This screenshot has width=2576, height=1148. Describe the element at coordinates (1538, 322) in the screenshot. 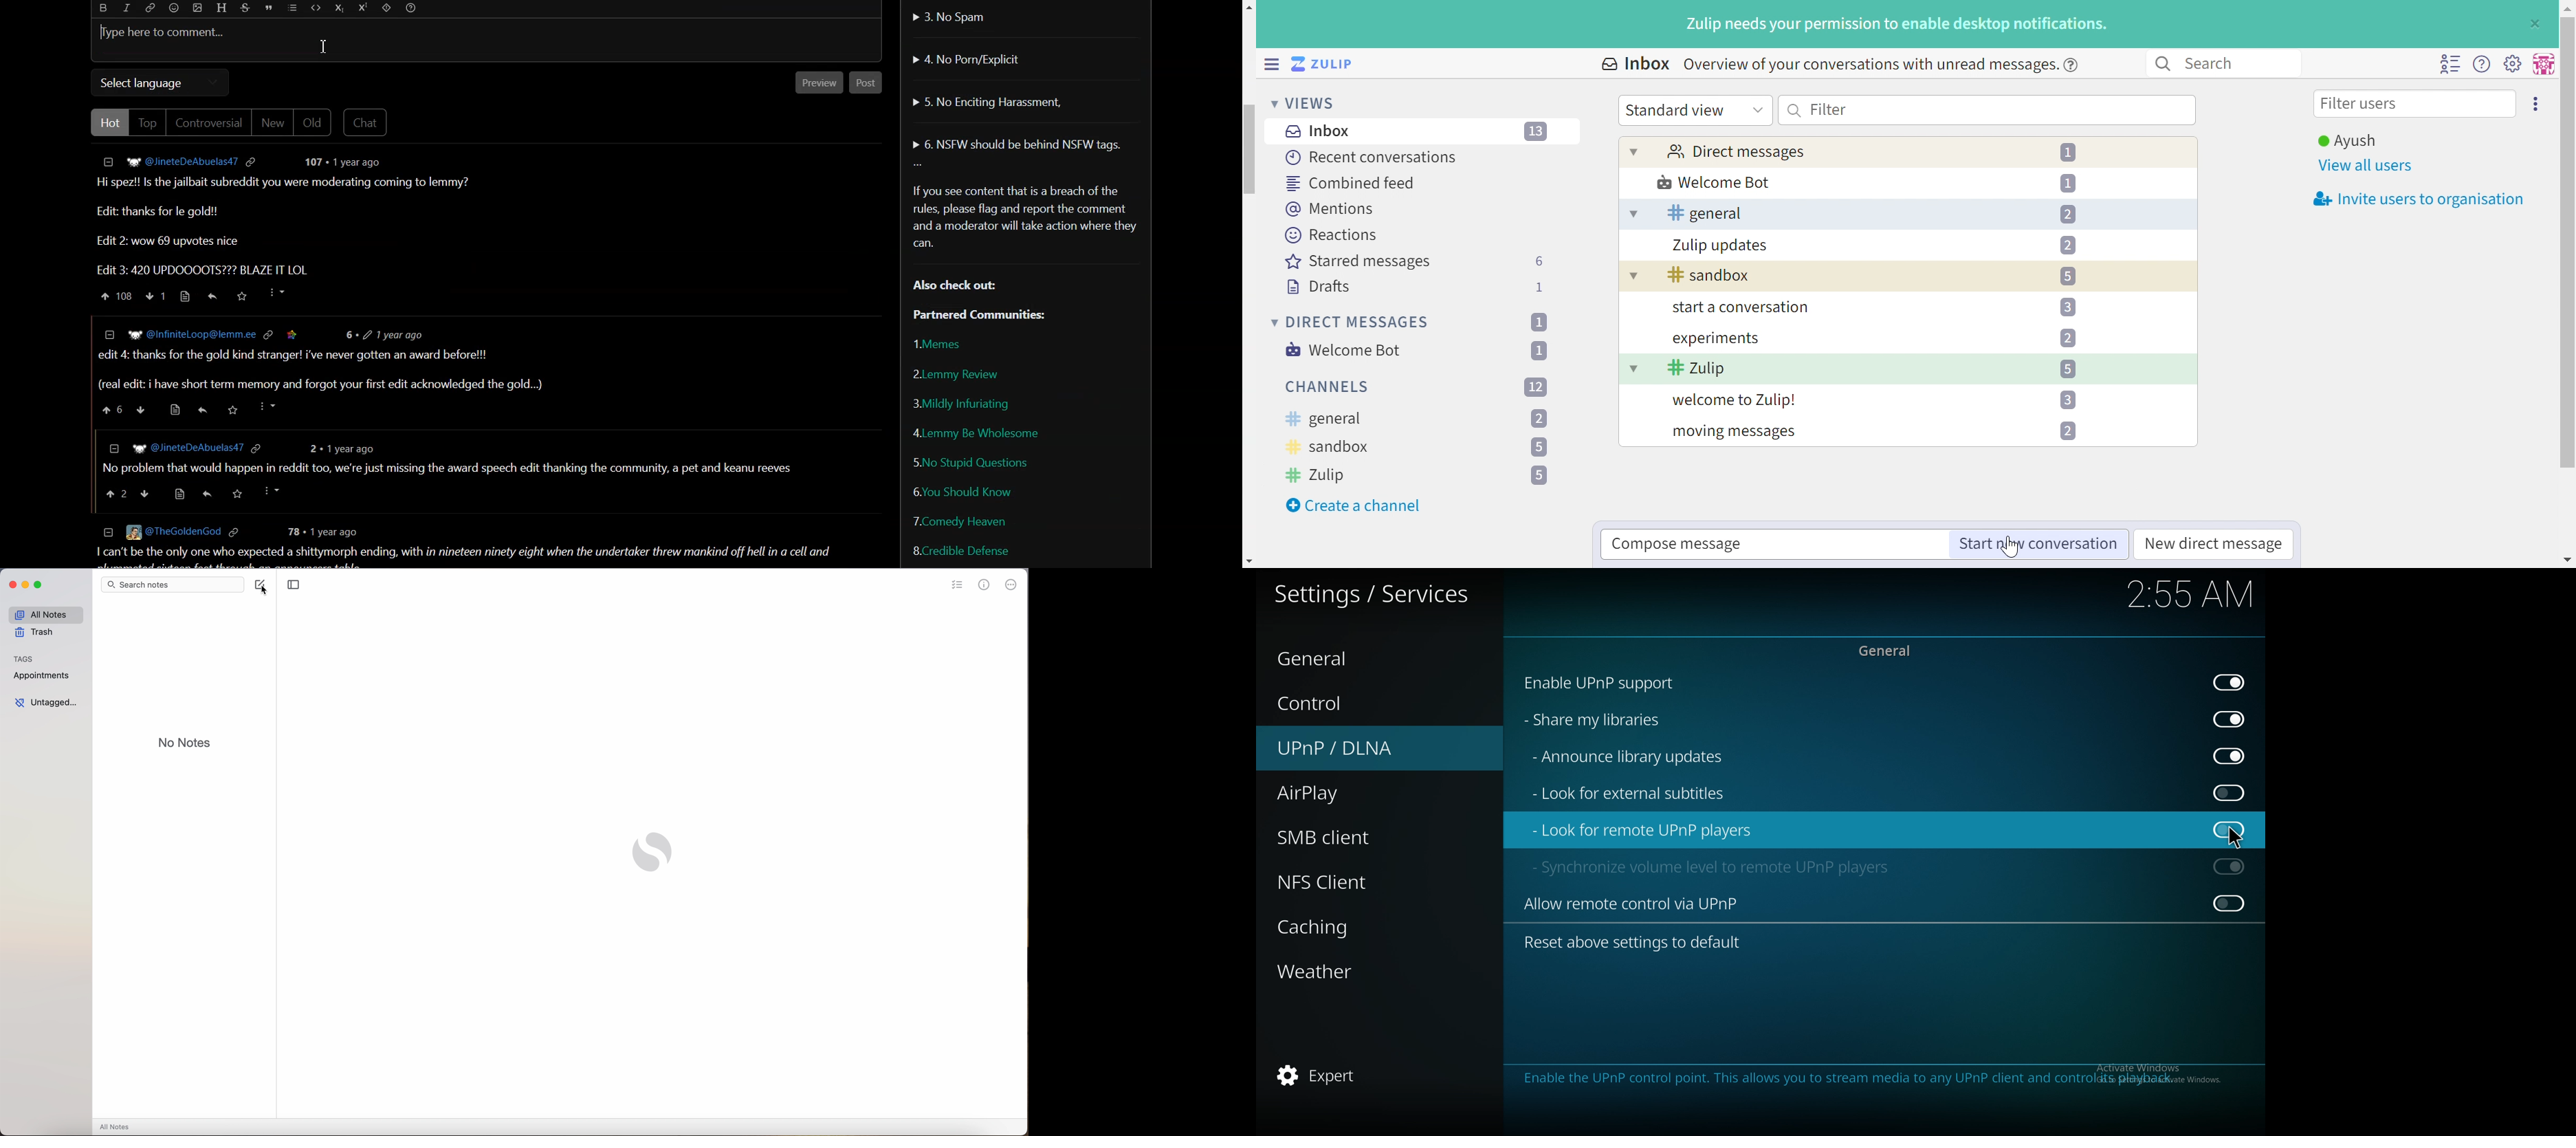

I see `1` at that location.